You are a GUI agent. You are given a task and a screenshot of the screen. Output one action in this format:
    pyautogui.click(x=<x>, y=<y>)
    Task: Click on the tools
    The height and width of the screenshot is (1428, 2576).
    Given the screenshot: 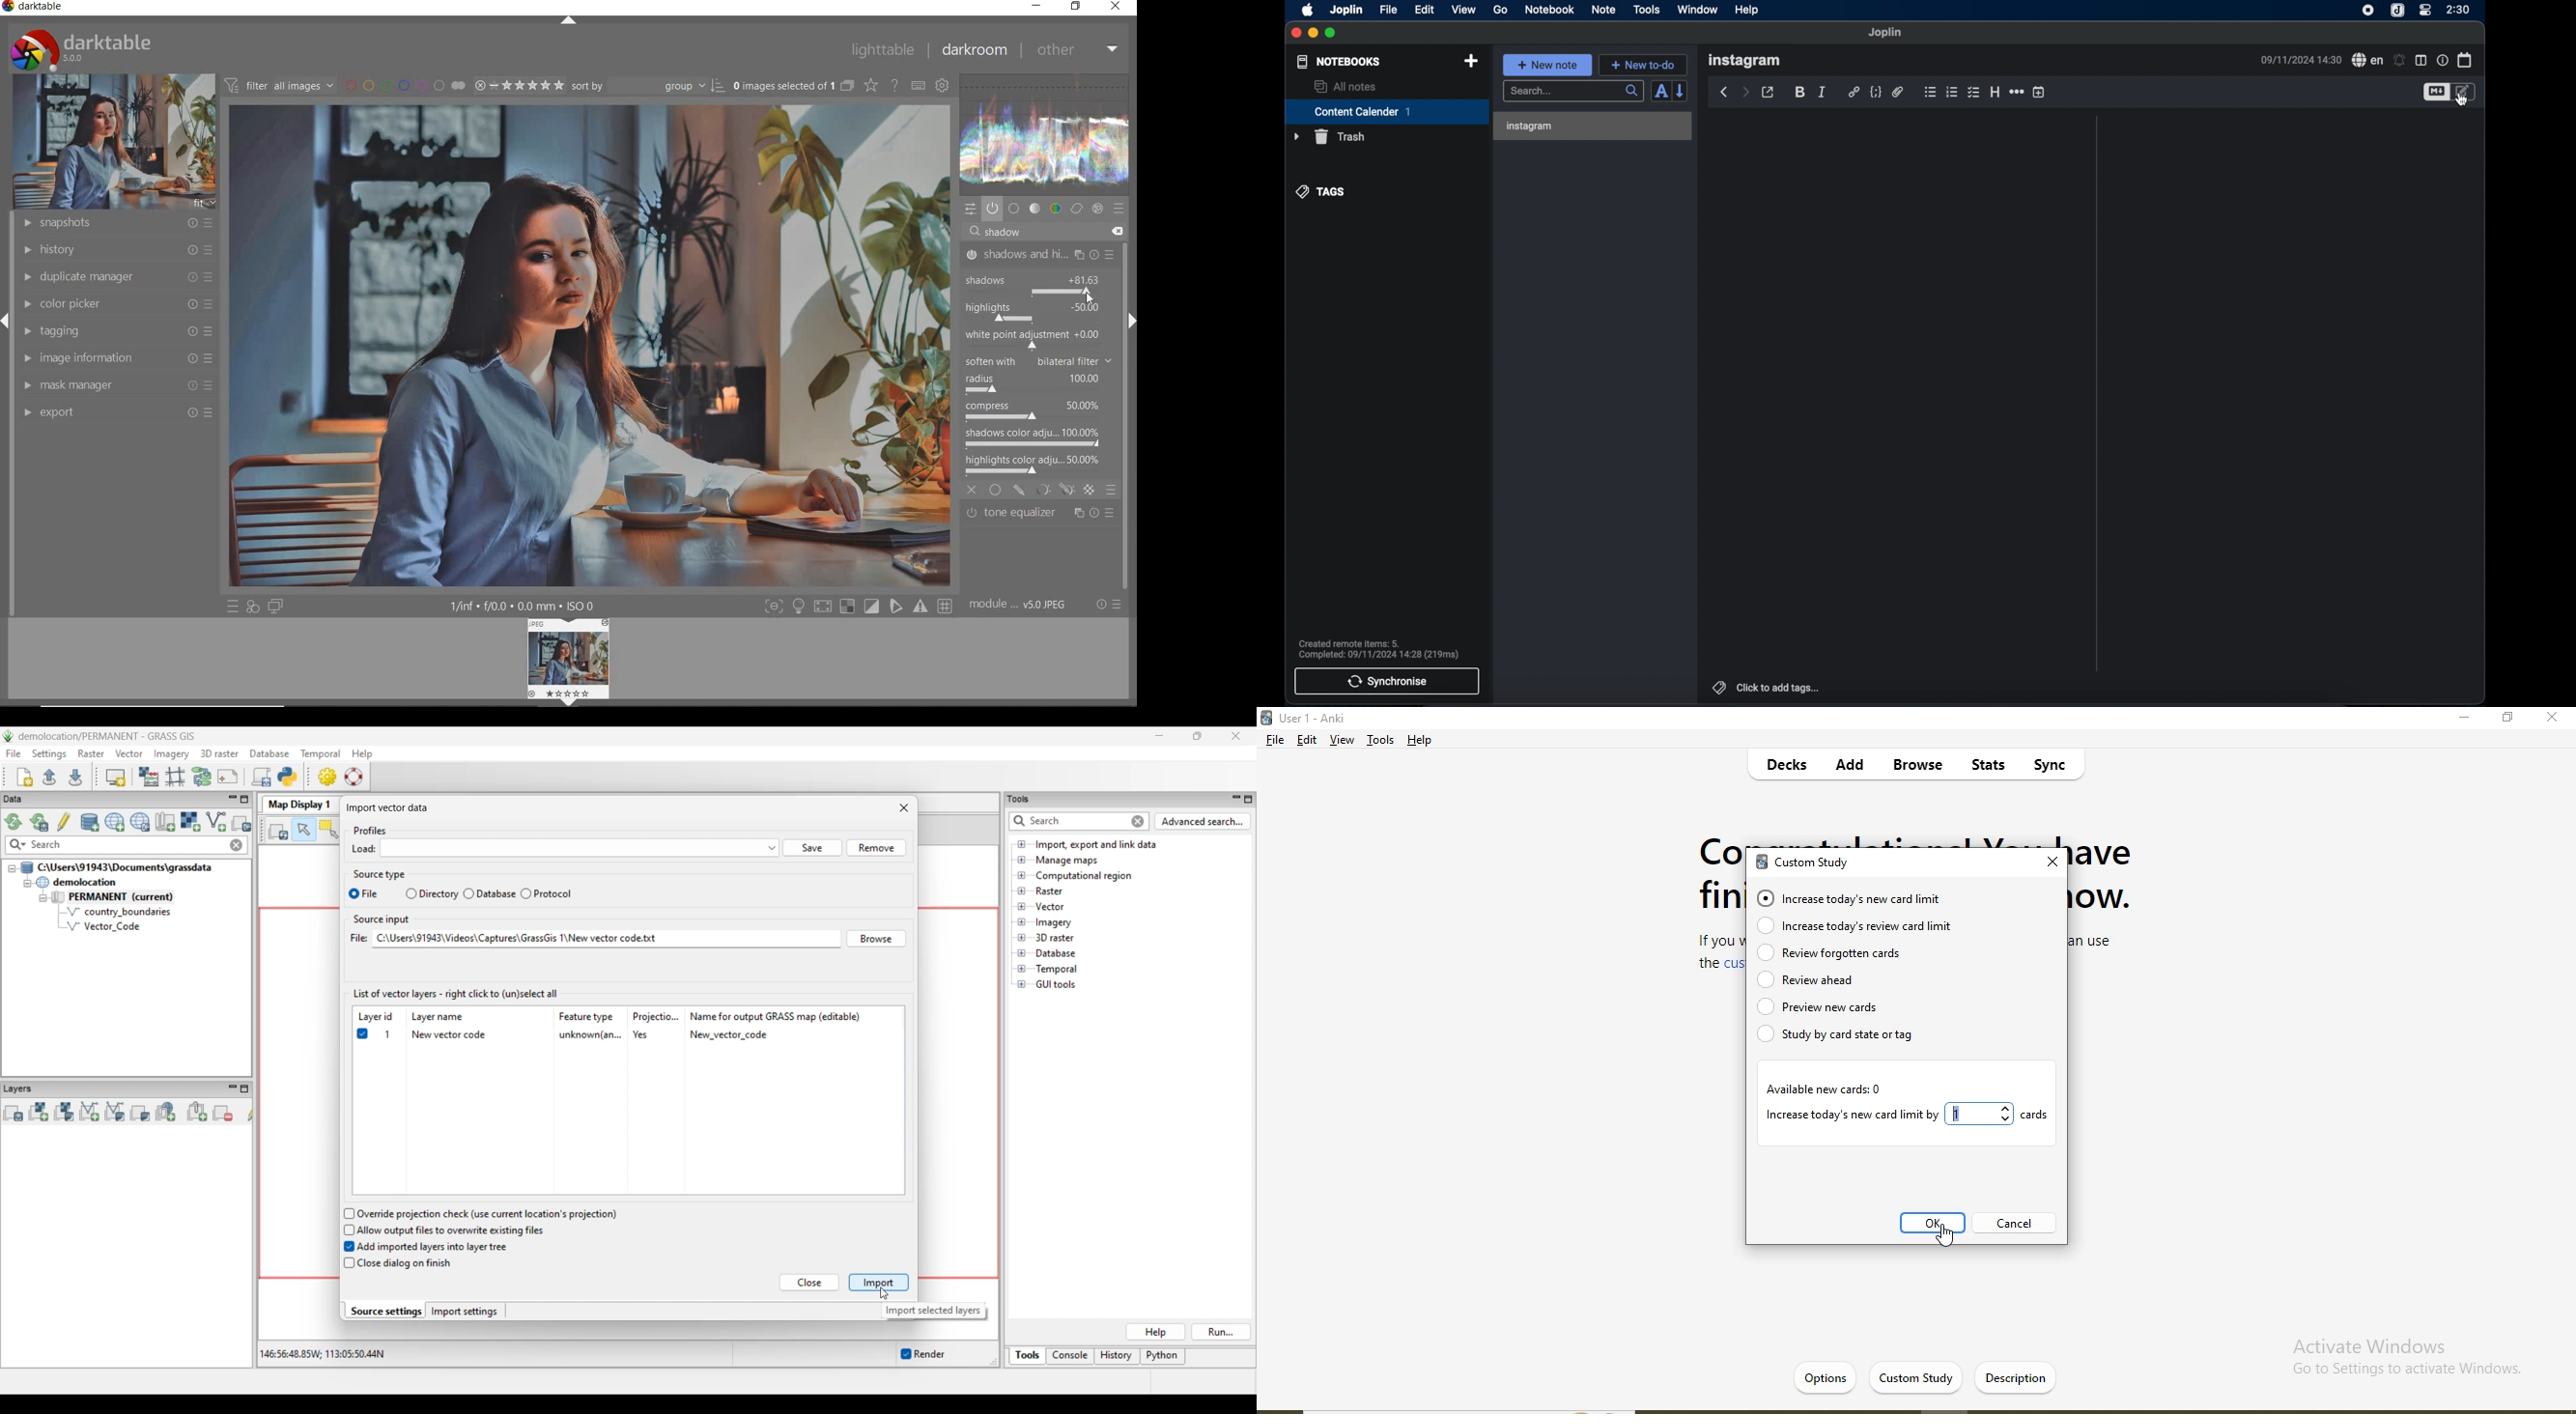 What is the action you would take?
    pyautogui.click(x=1646, y=9)
    